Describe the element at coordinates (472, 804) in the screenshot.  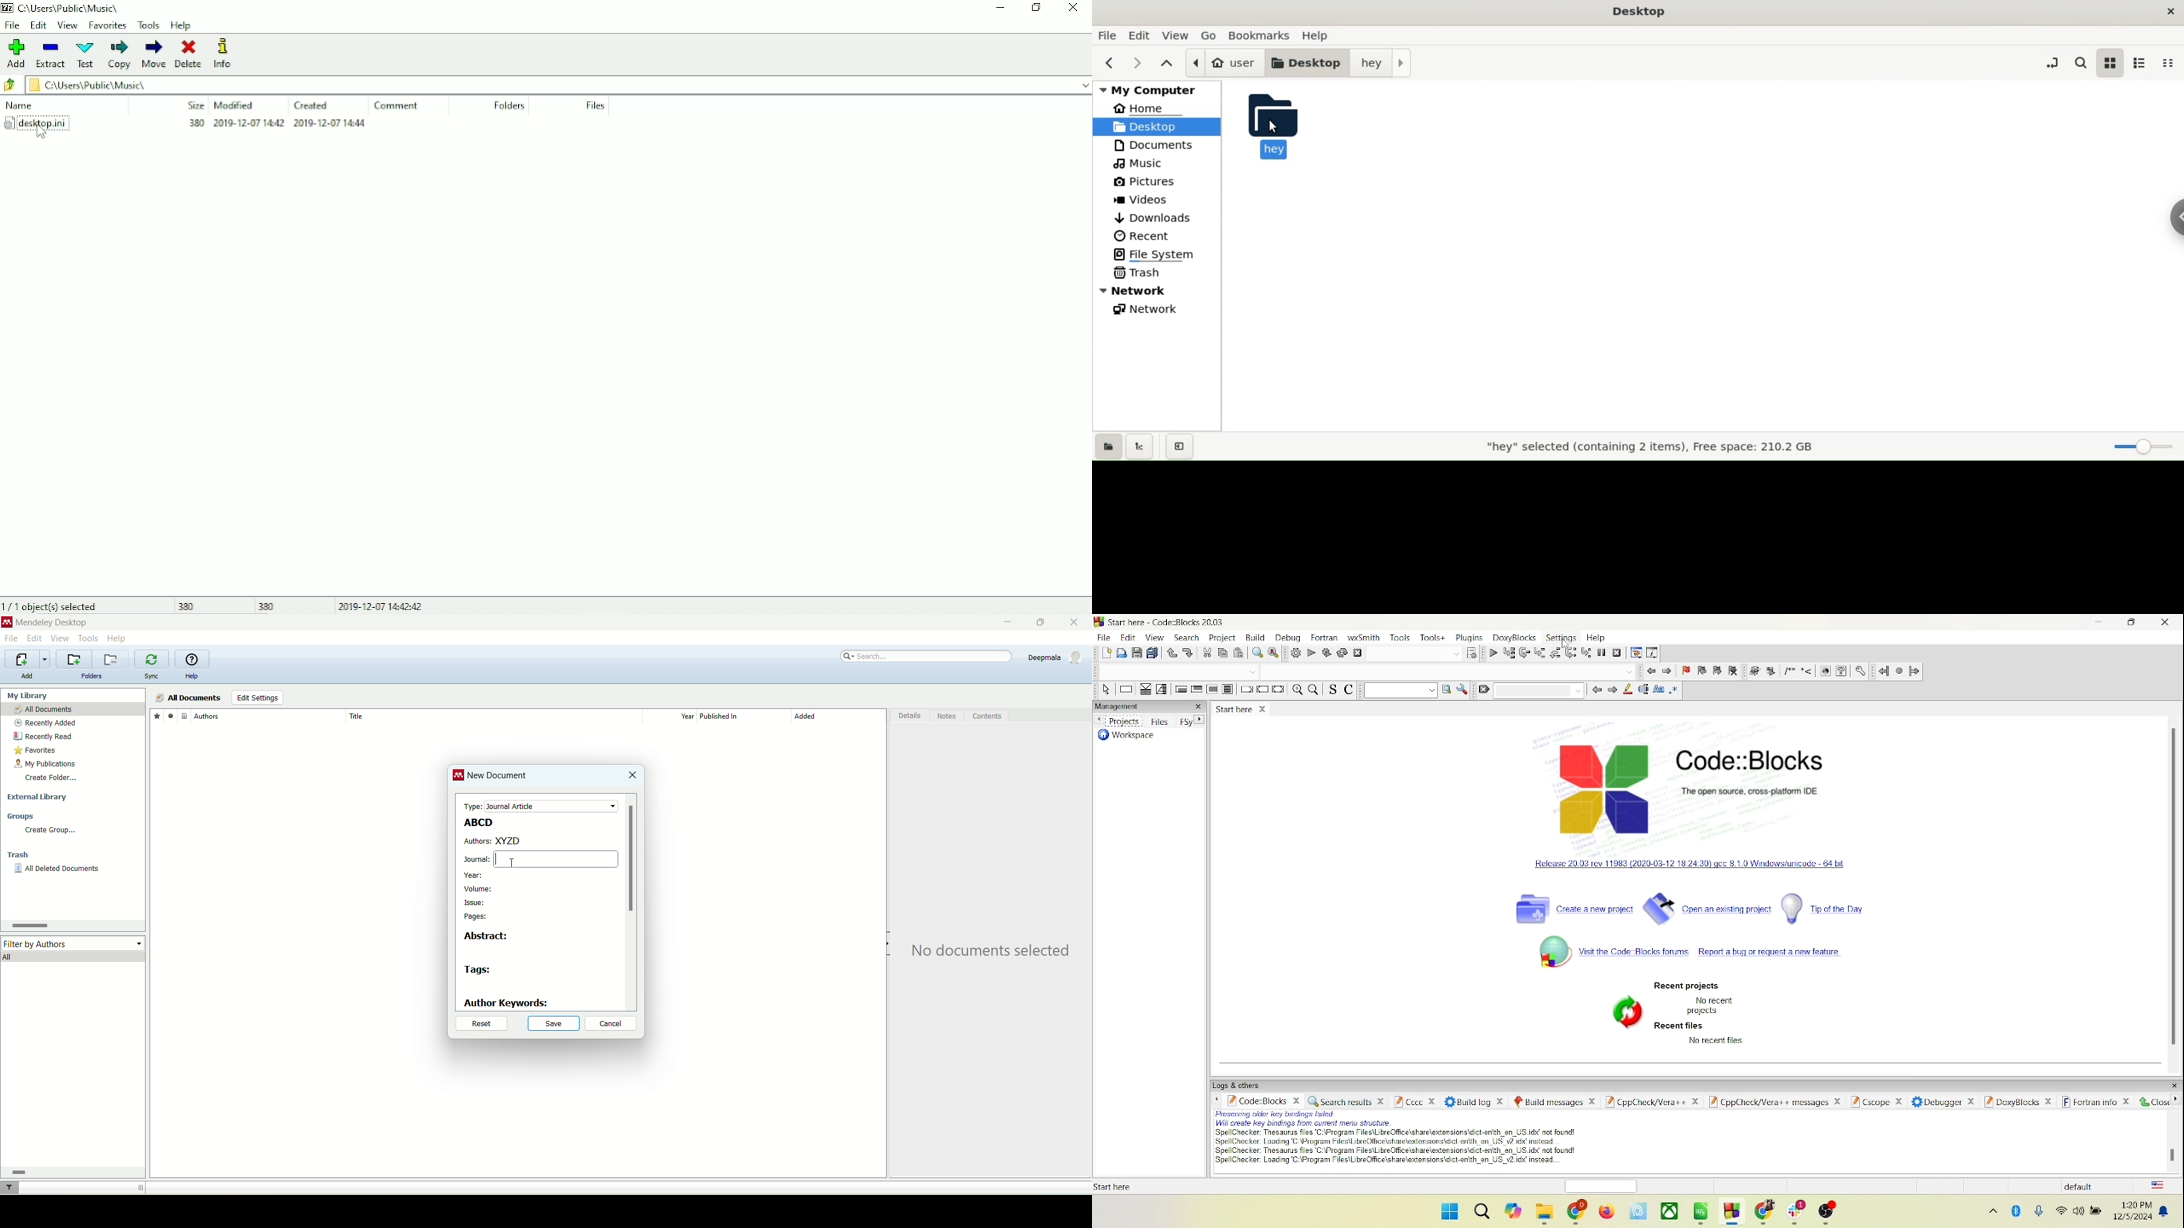
I see `type` at that location.